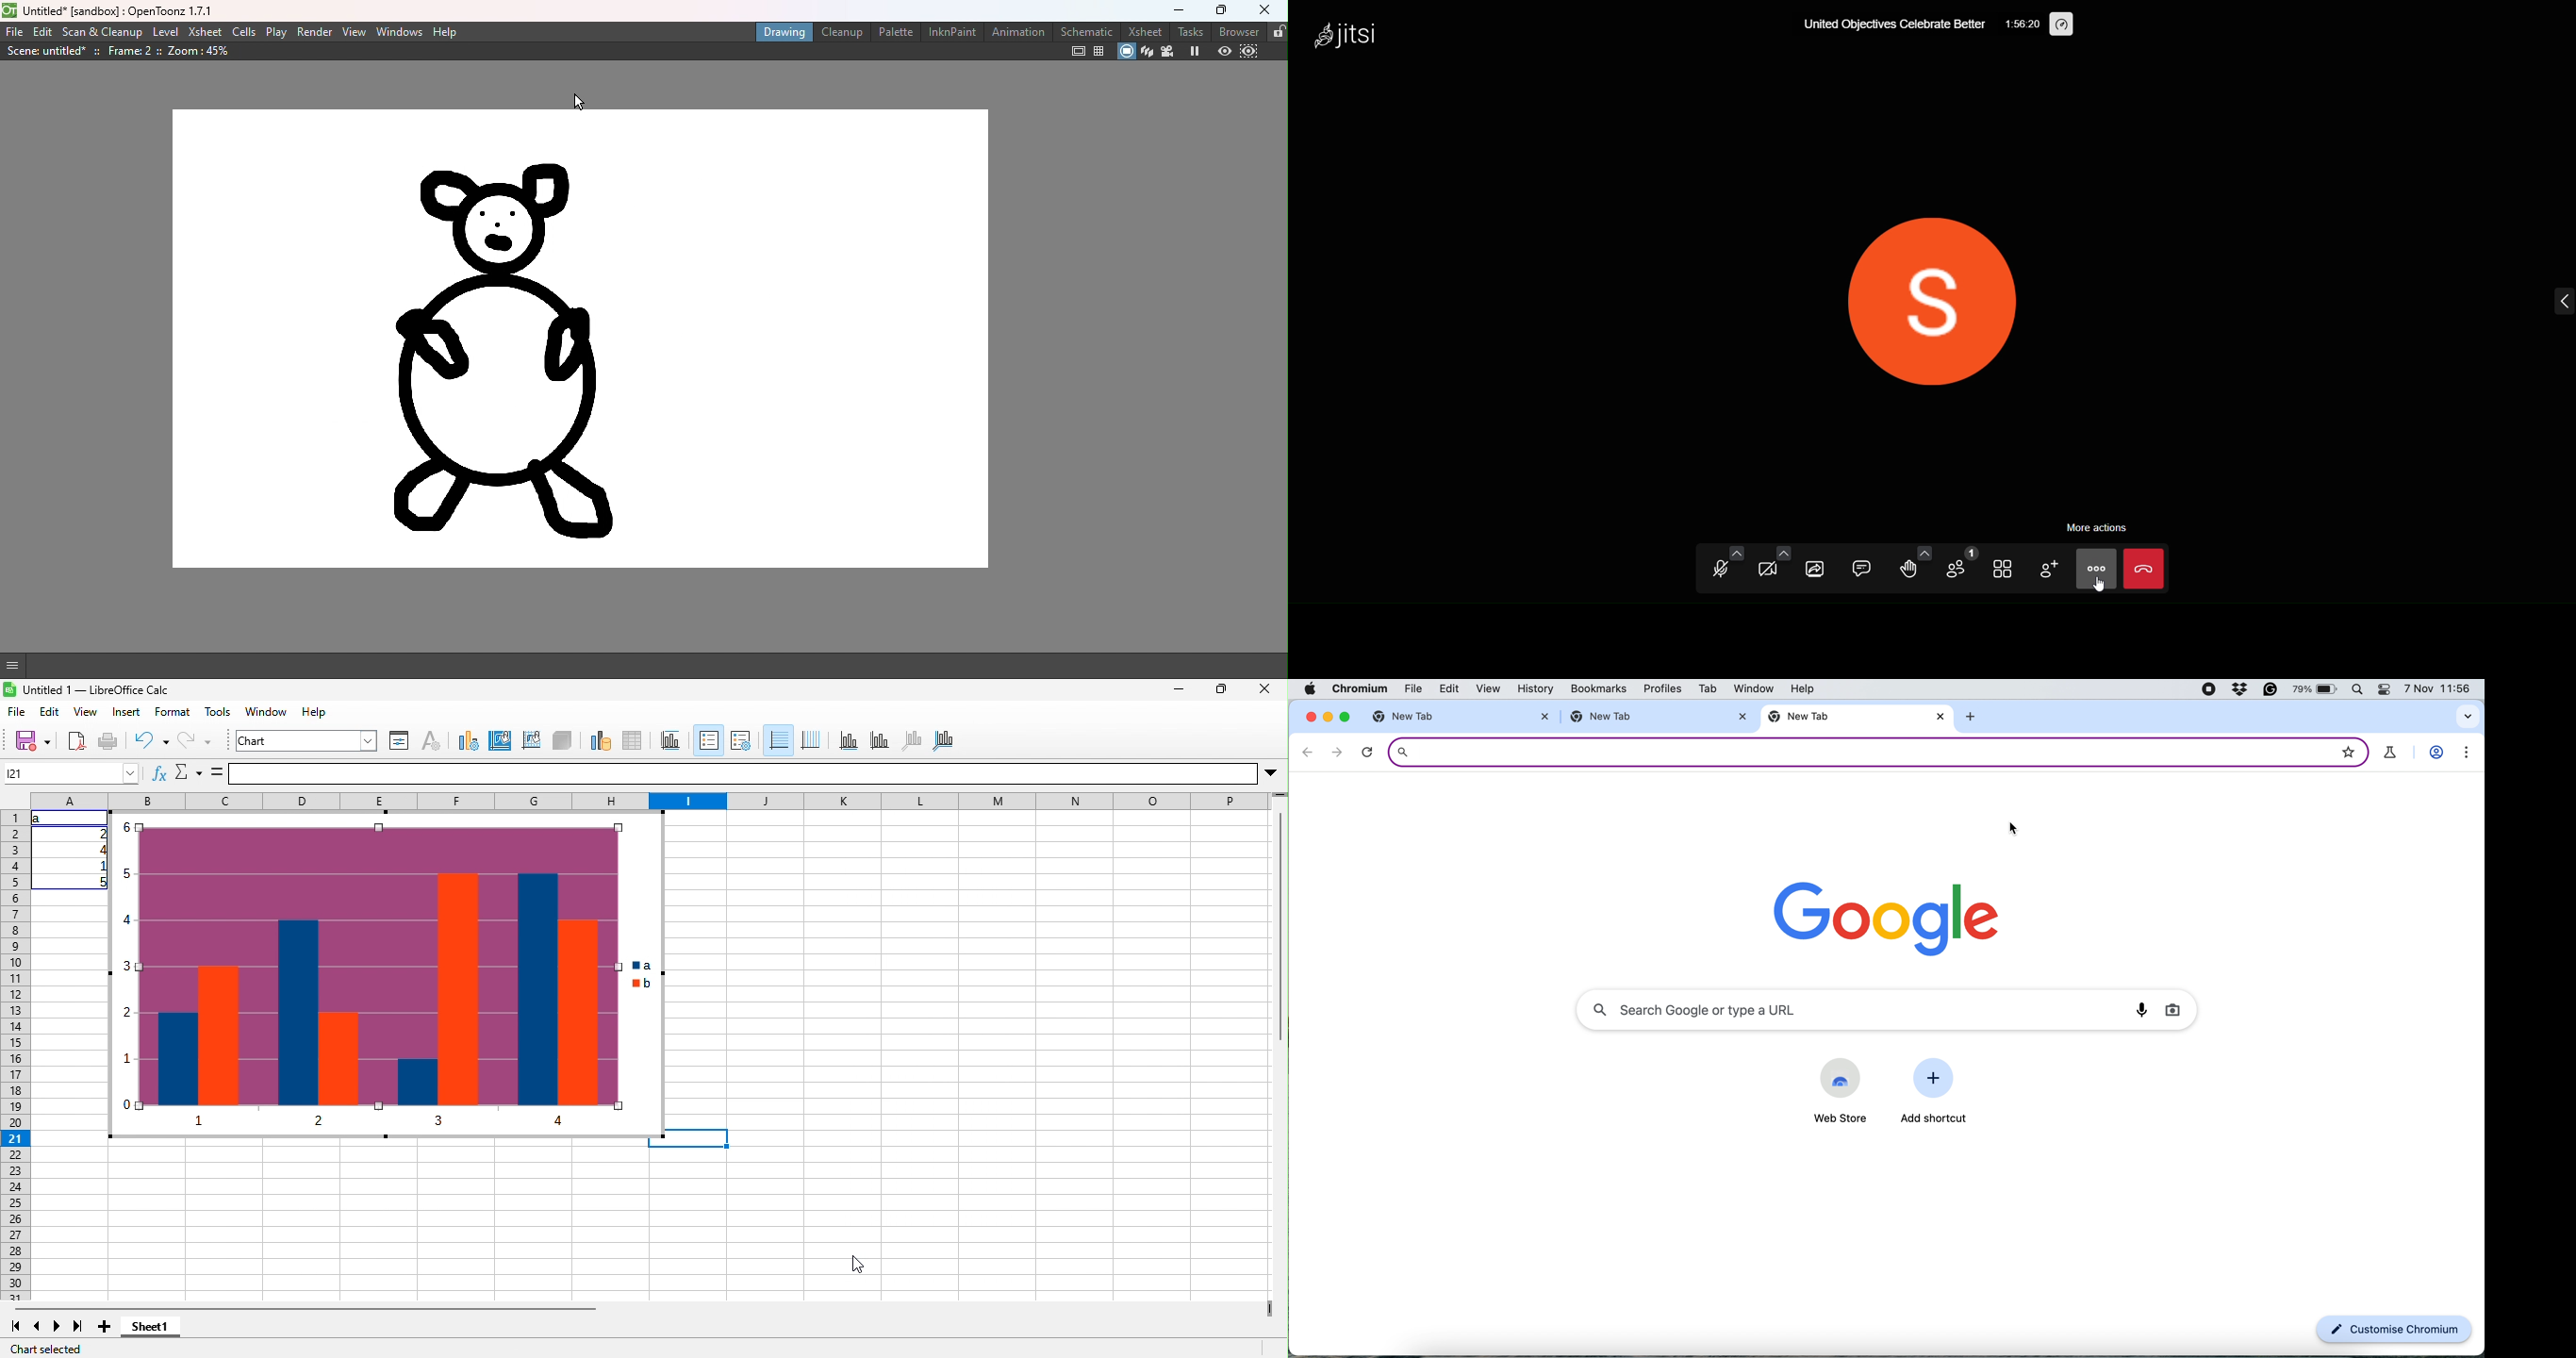  I want to click on first sheet, so click(16, 1326).